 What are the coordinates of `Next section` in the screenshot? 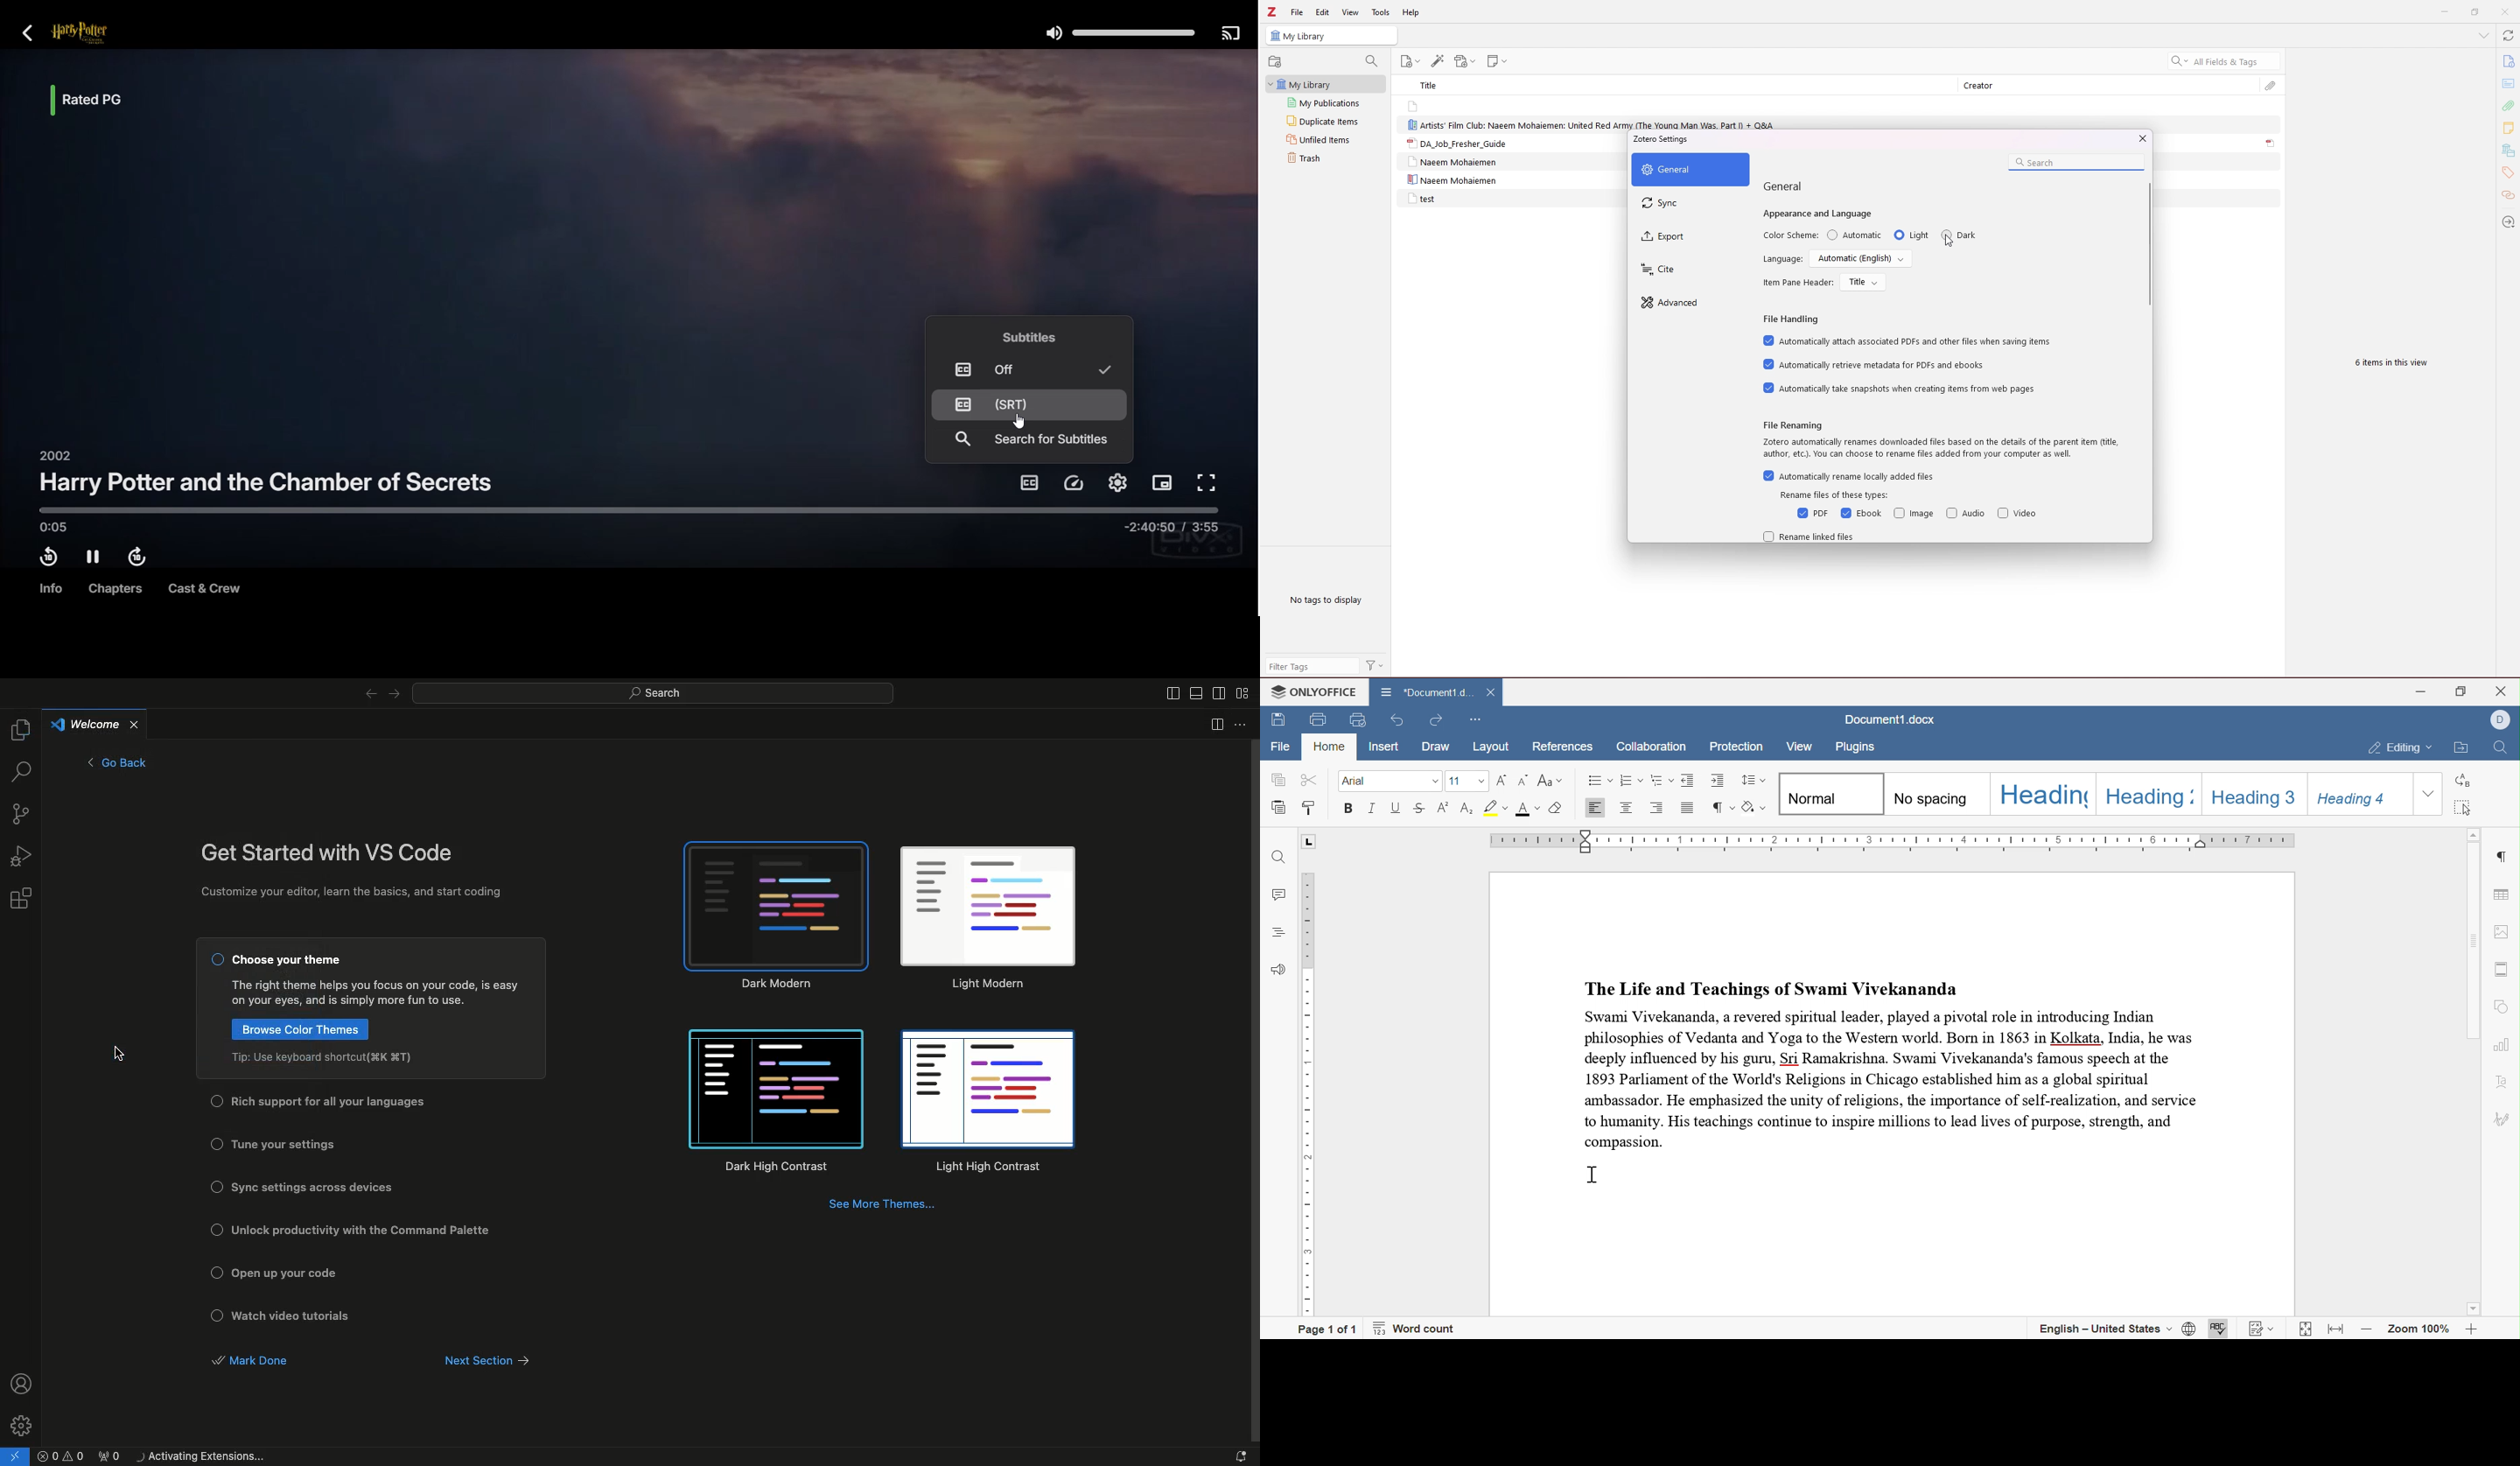 It's located at (497, 1361).